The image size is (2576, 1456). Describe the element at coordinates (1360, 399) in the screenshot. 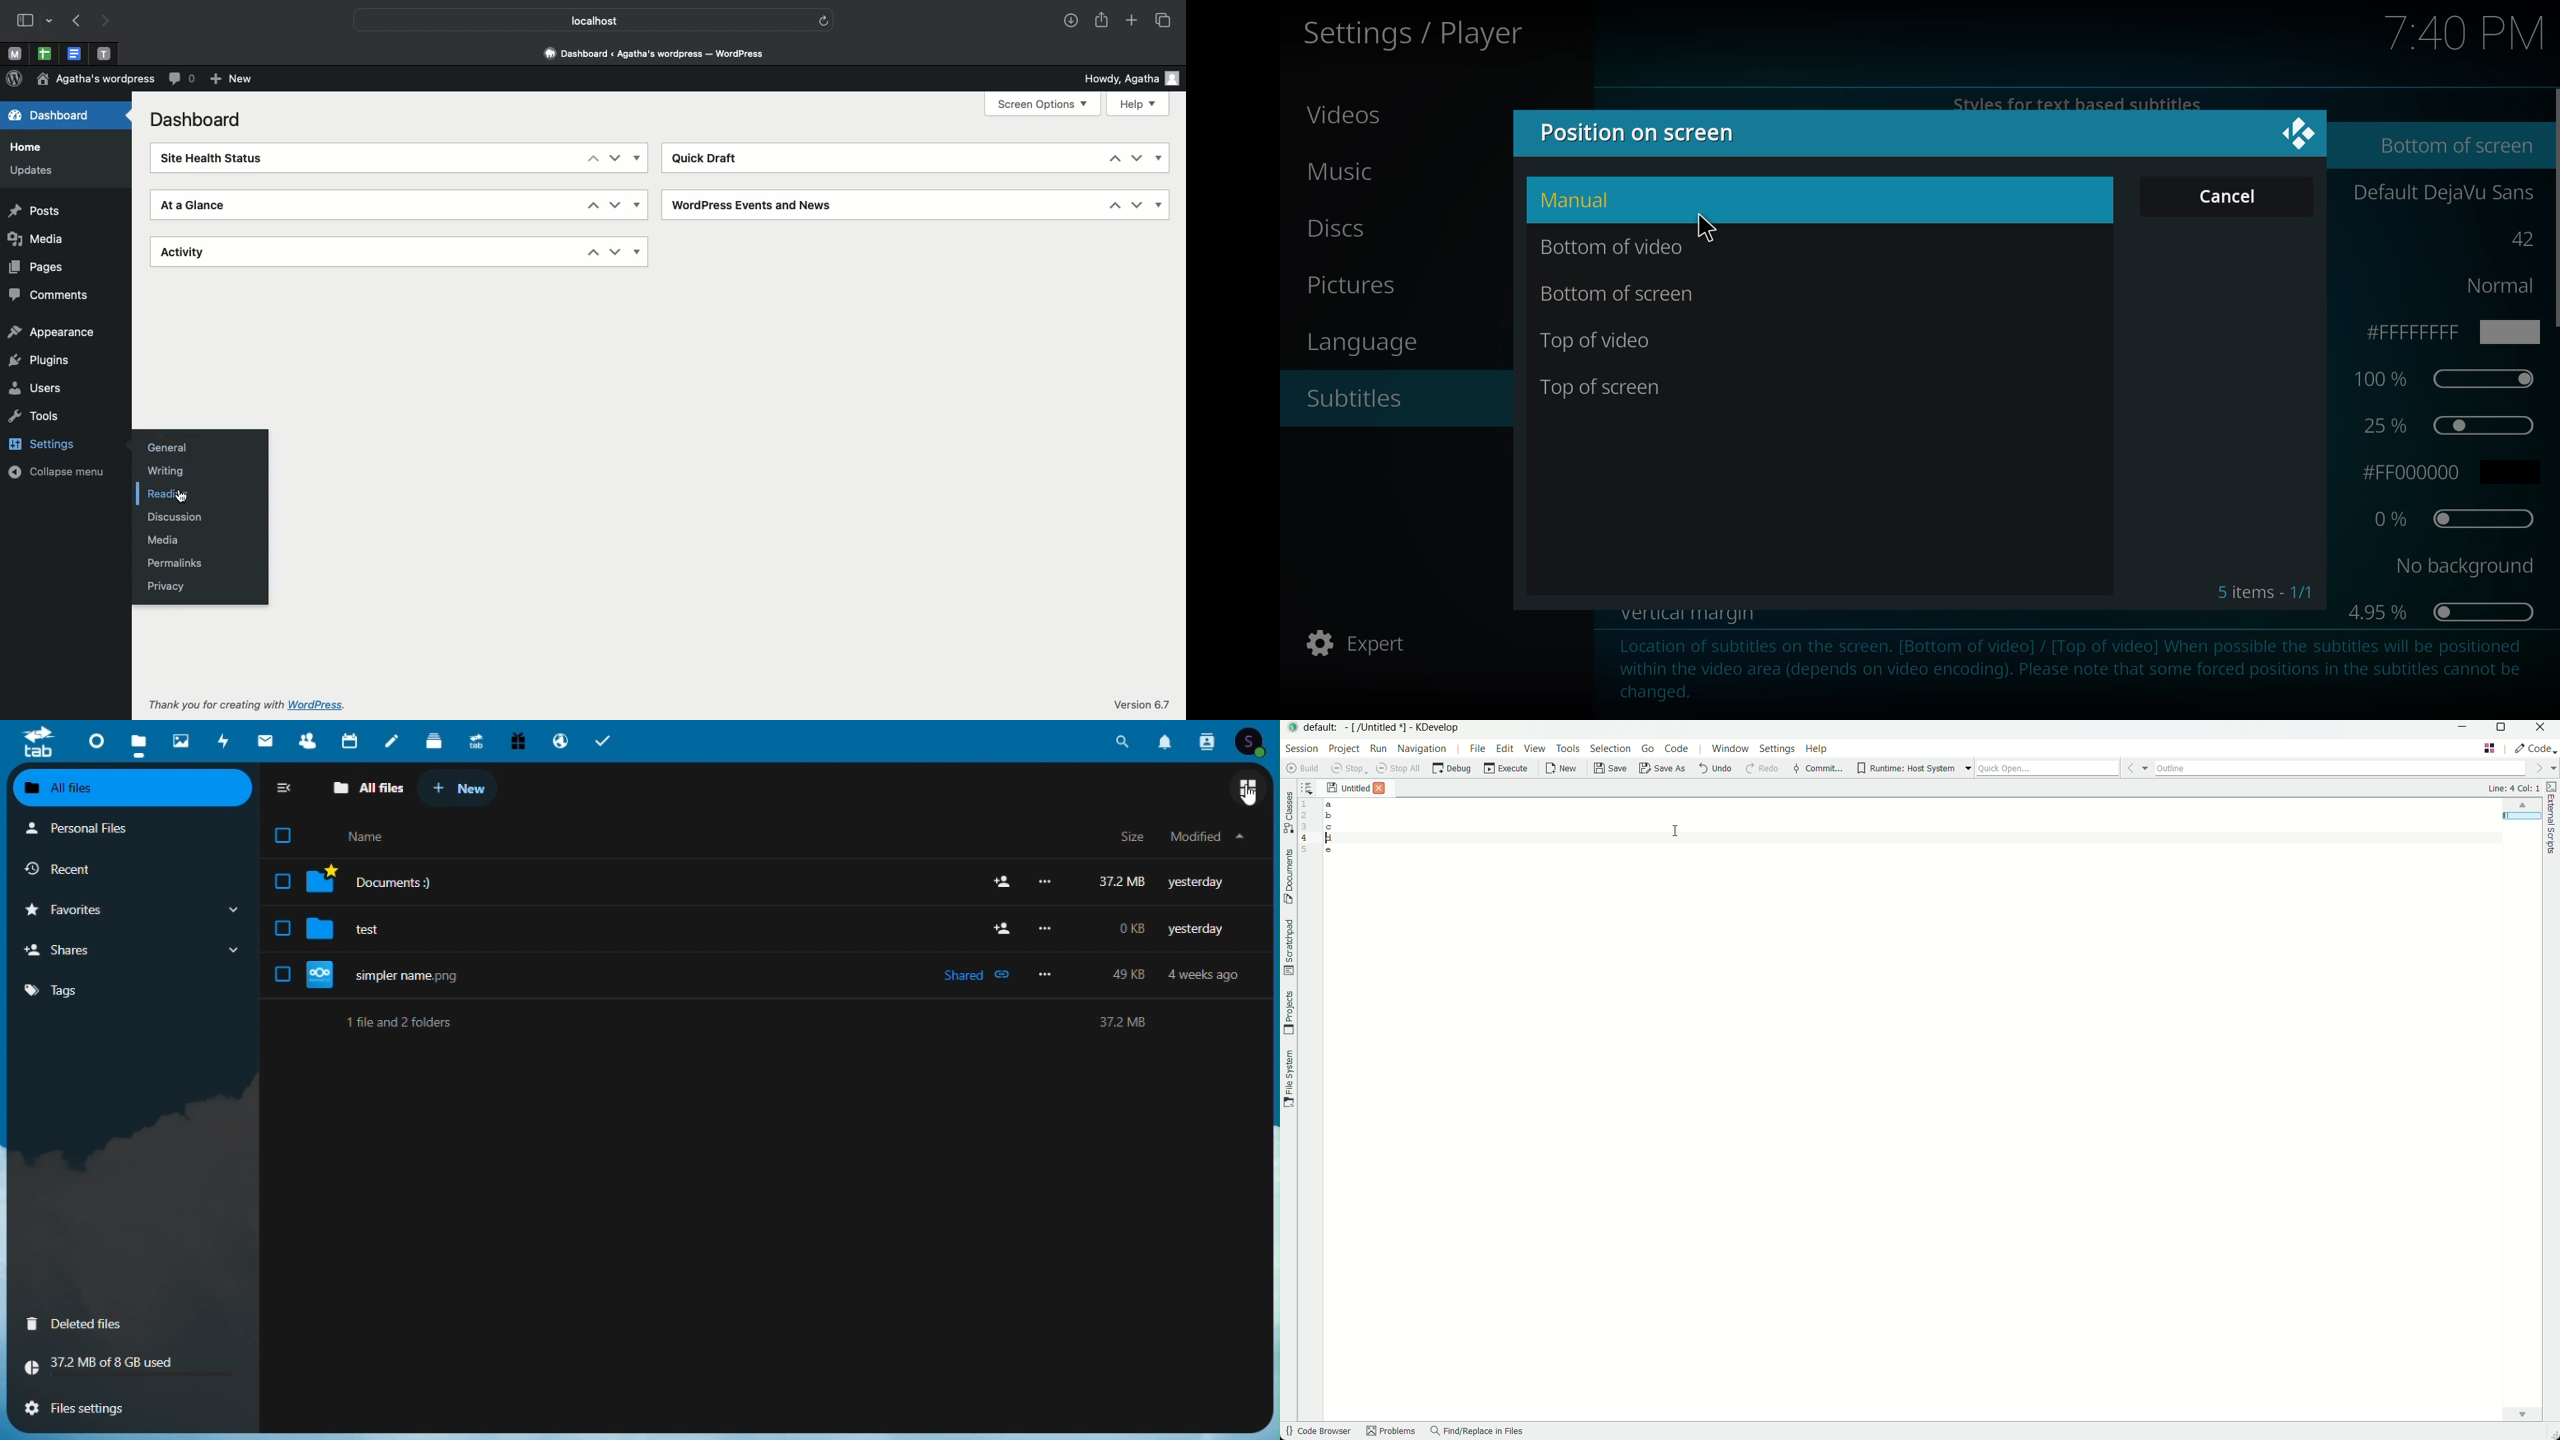

I see `subtitles` at that location.